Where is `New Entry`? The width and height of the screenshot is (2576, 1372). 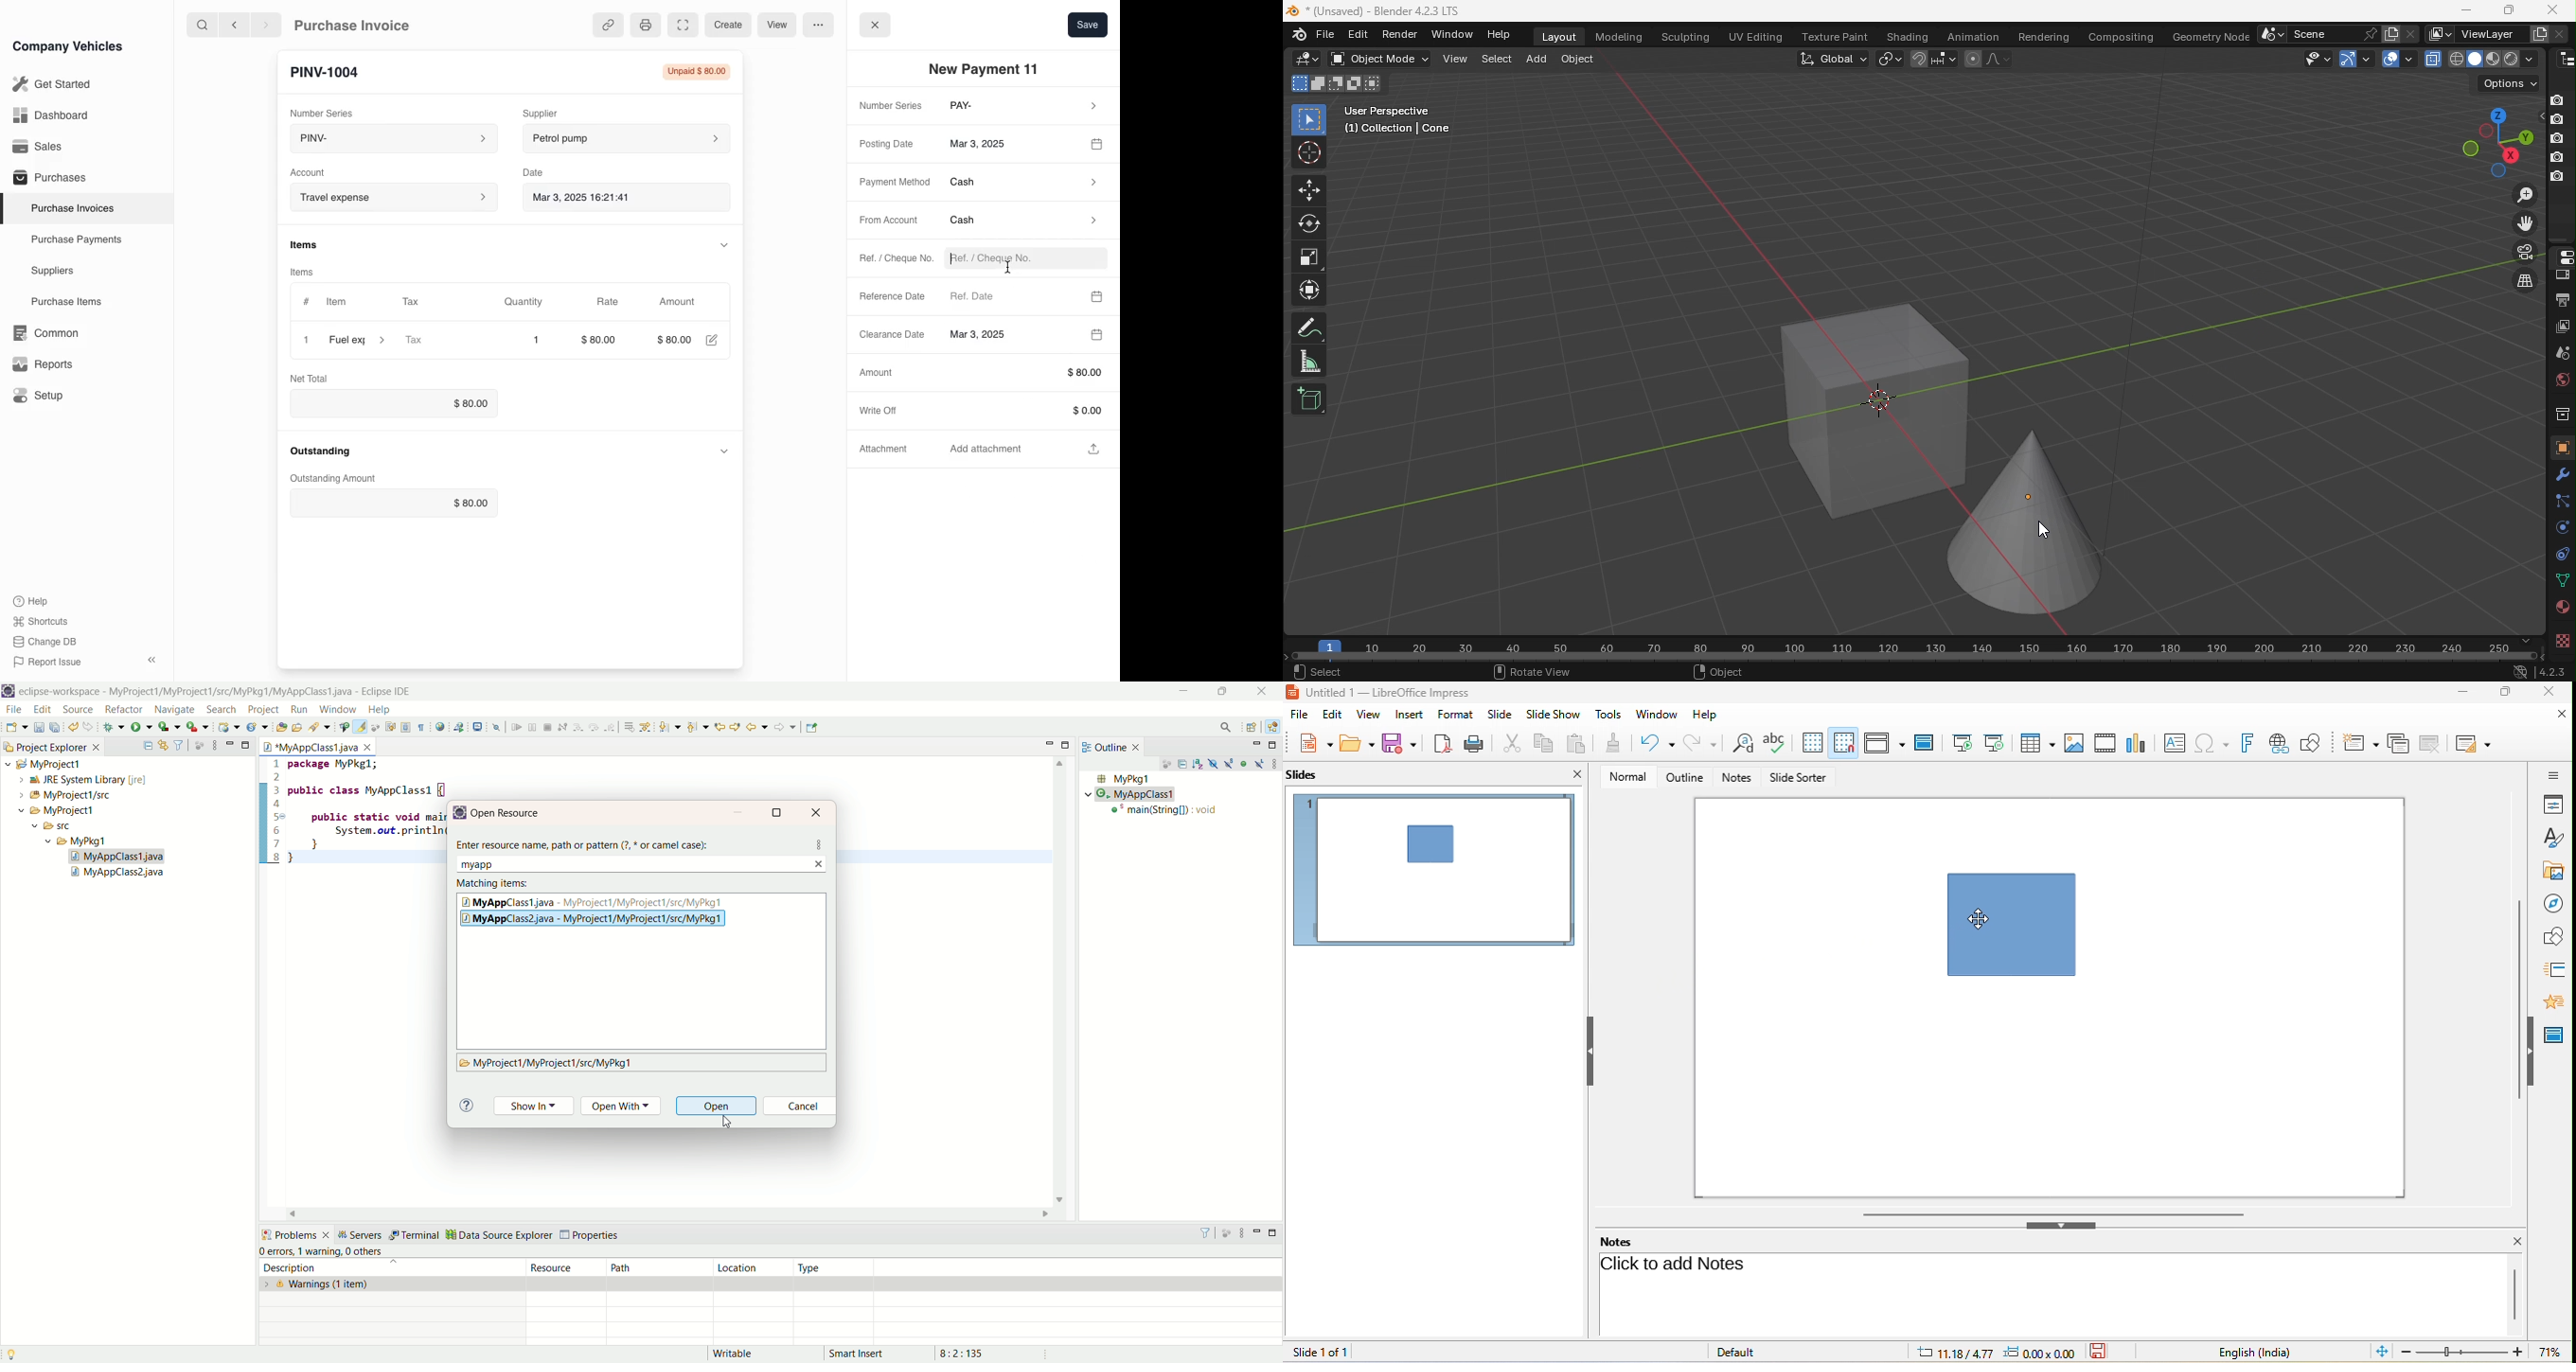 New Entry is located at coordinates (332, 71).